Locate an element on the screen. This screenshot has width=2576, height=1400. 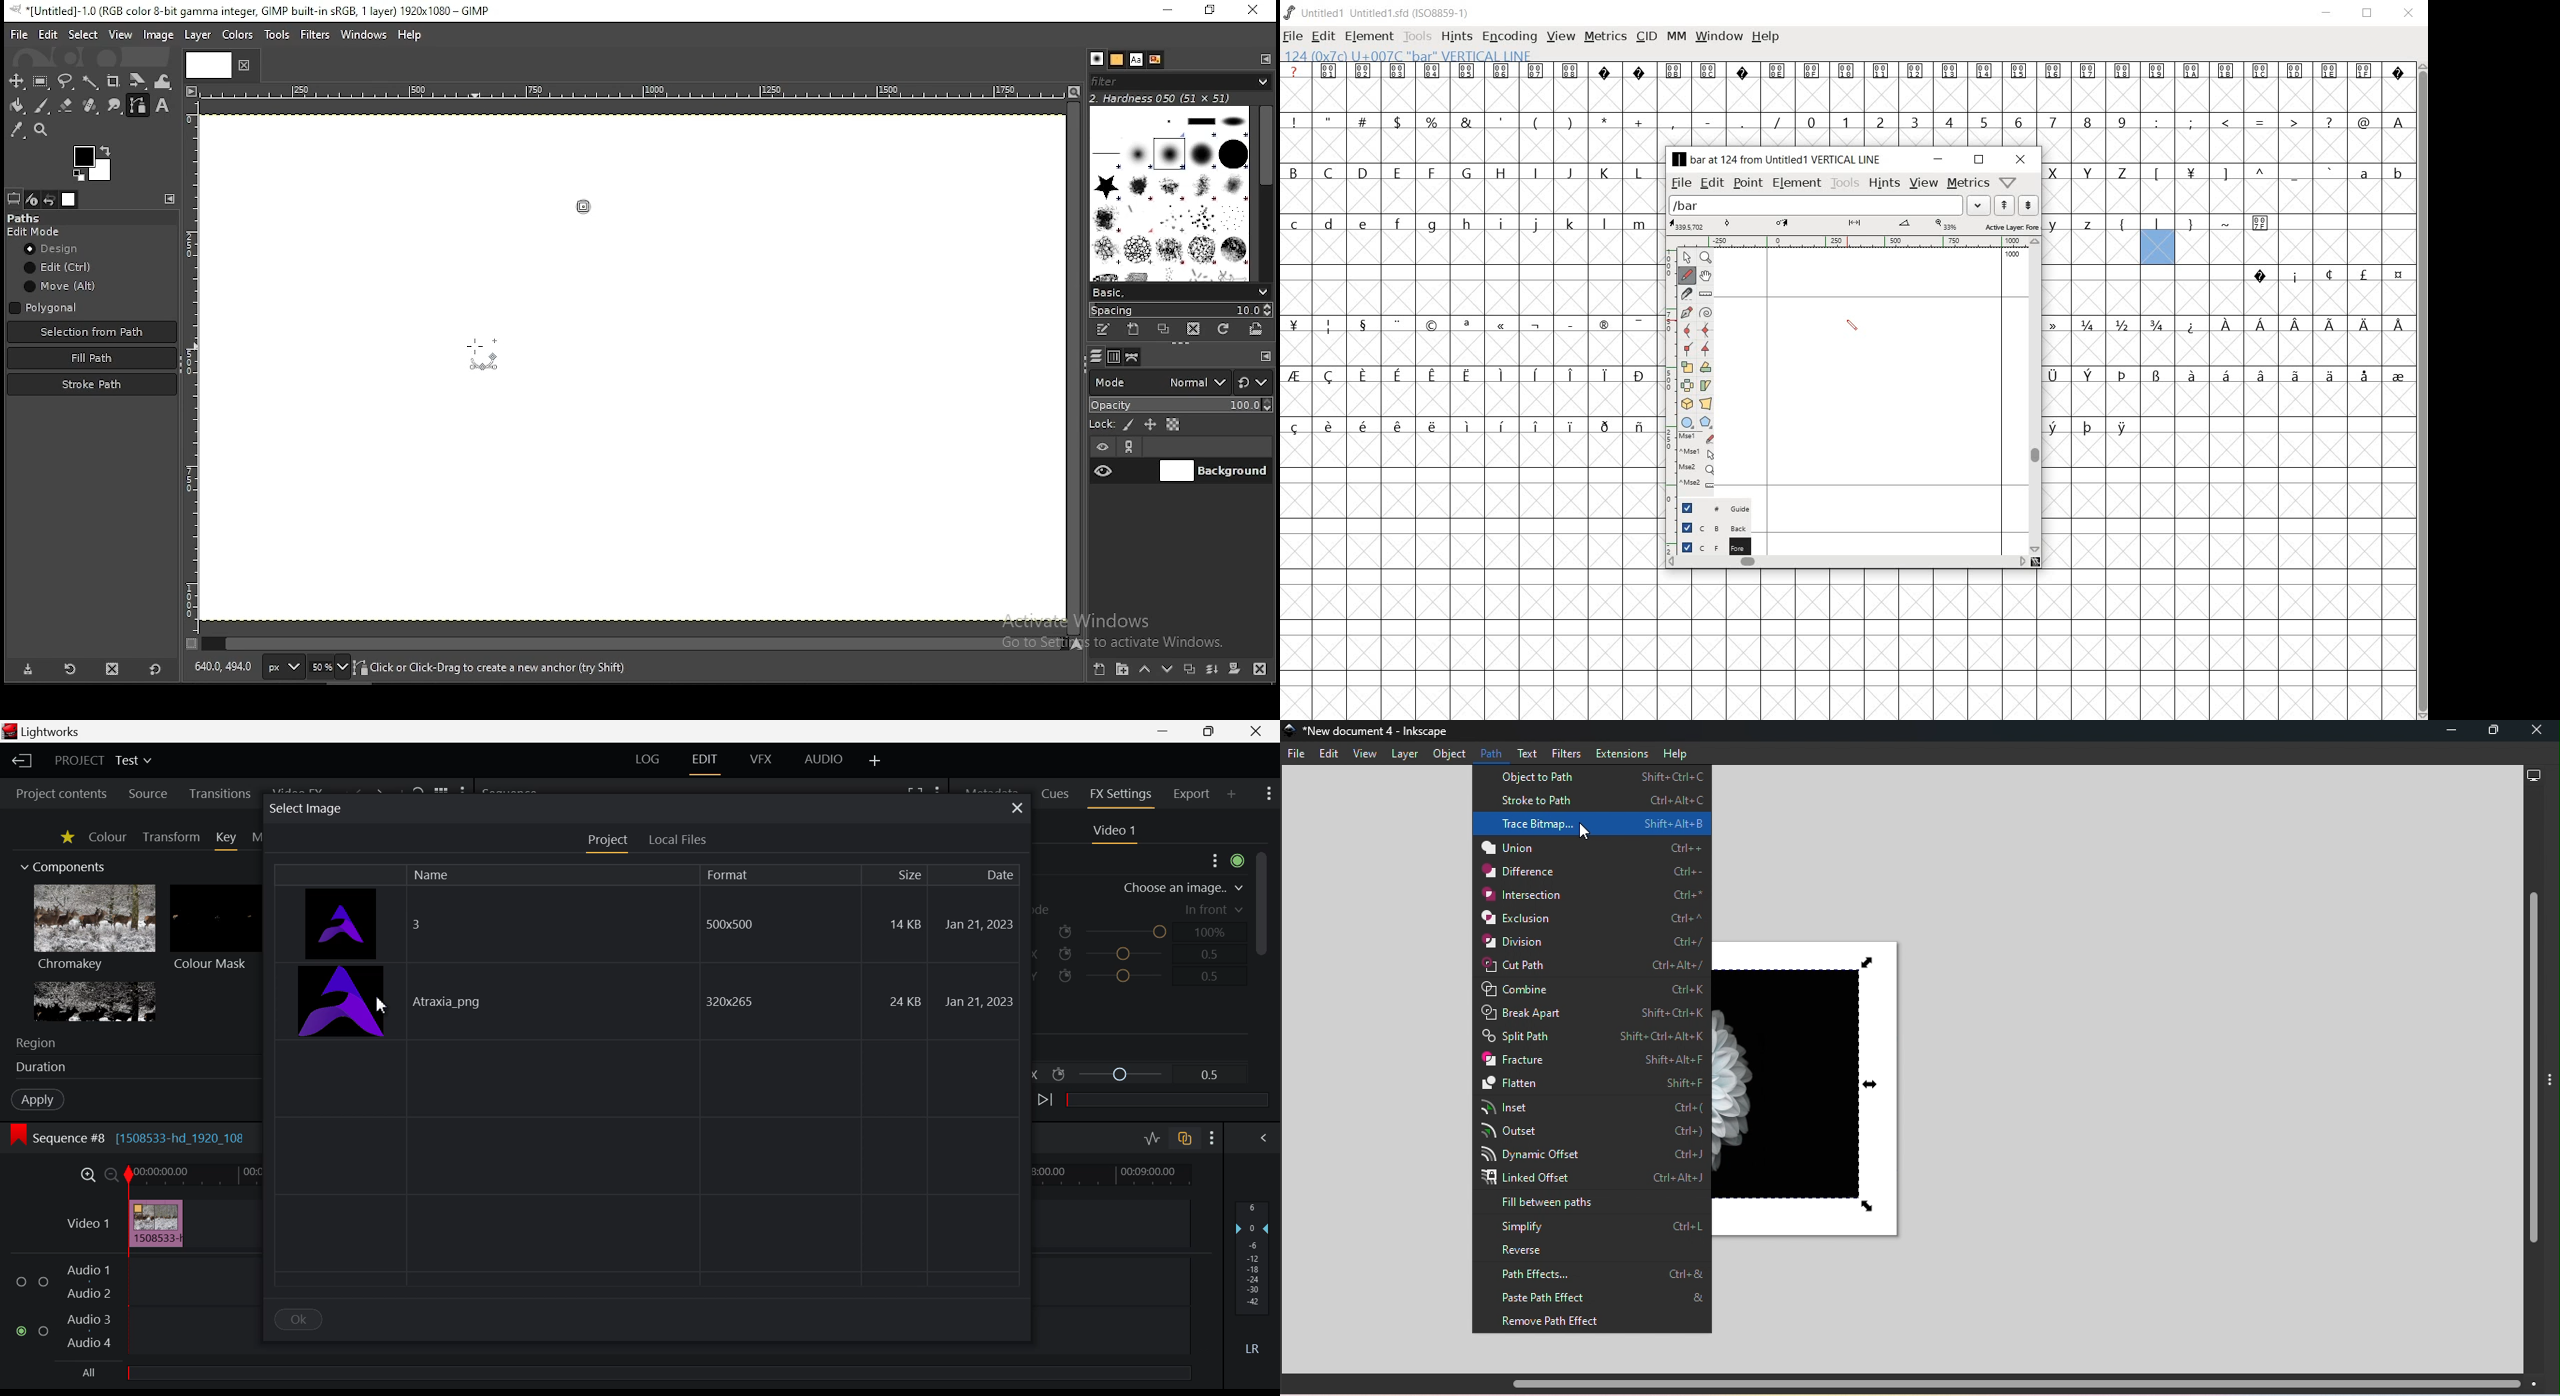
minimize is located at coordinates (1938, 159).